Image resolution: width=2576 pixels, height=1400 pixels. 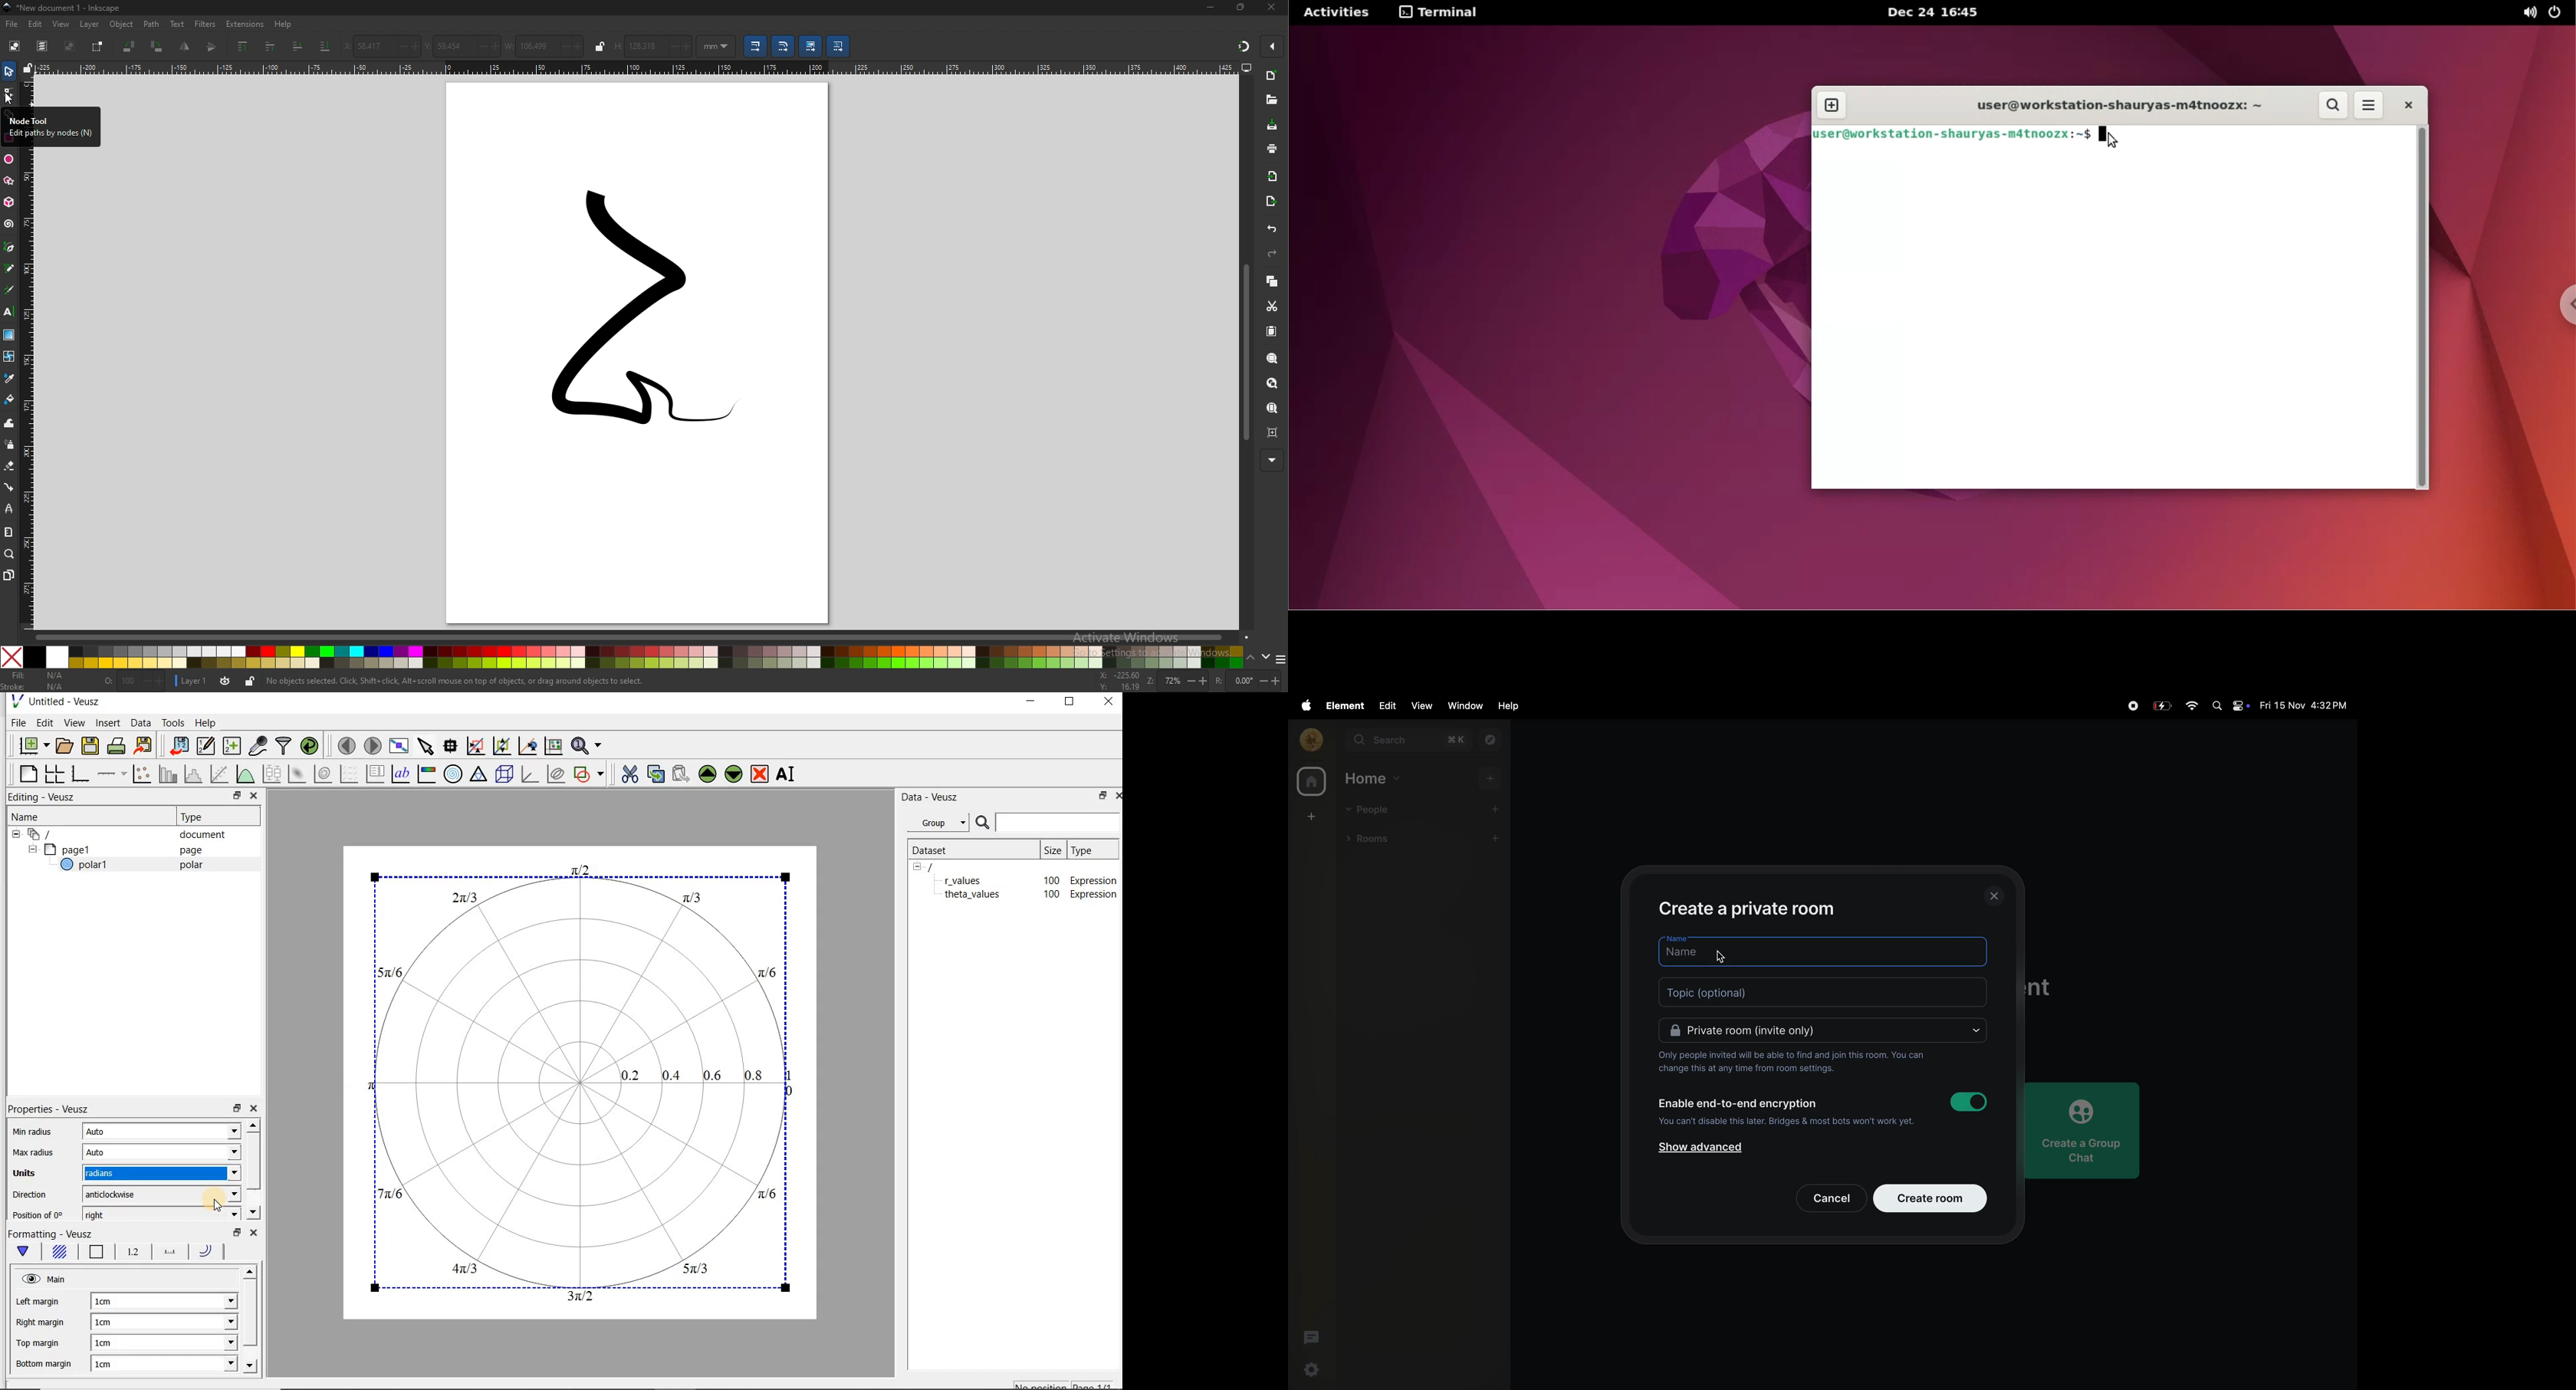 What do you see at coordinates (1738, 1103) in the screenshot?
I see `Enable end to end encryption` at bounding box center [1738, 1103].